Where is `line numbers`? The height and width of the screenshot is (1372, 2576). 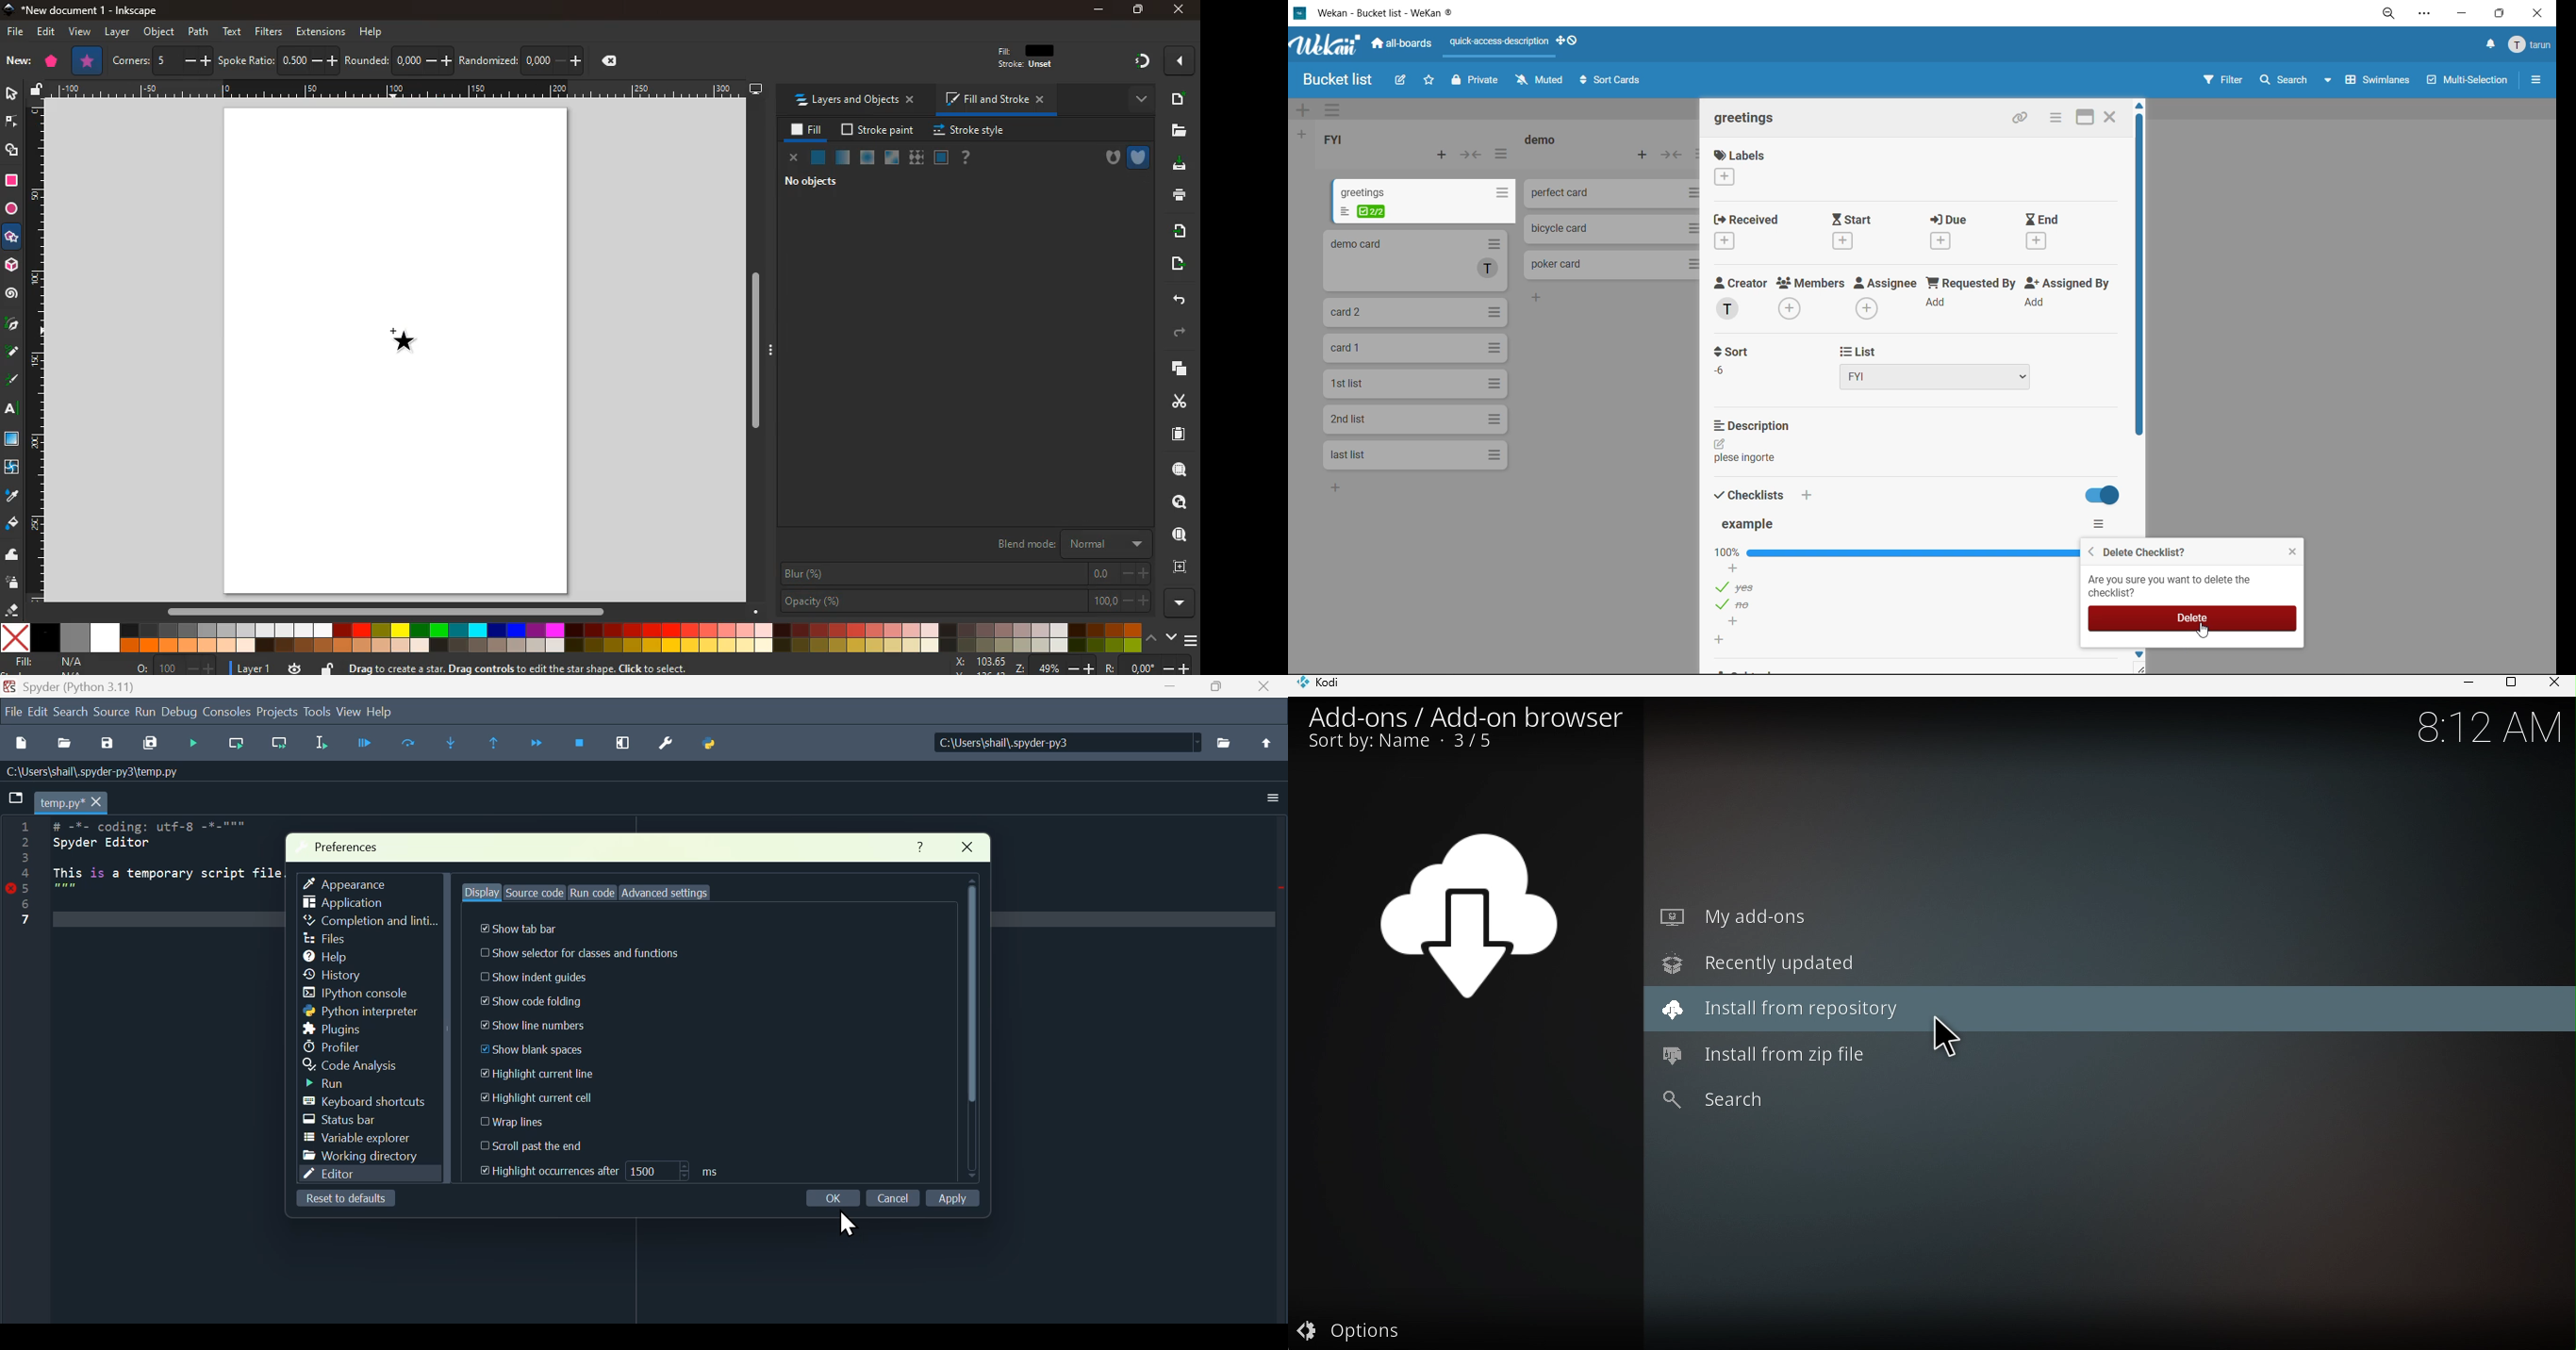
line numbers is located at coordinates (19, 878).